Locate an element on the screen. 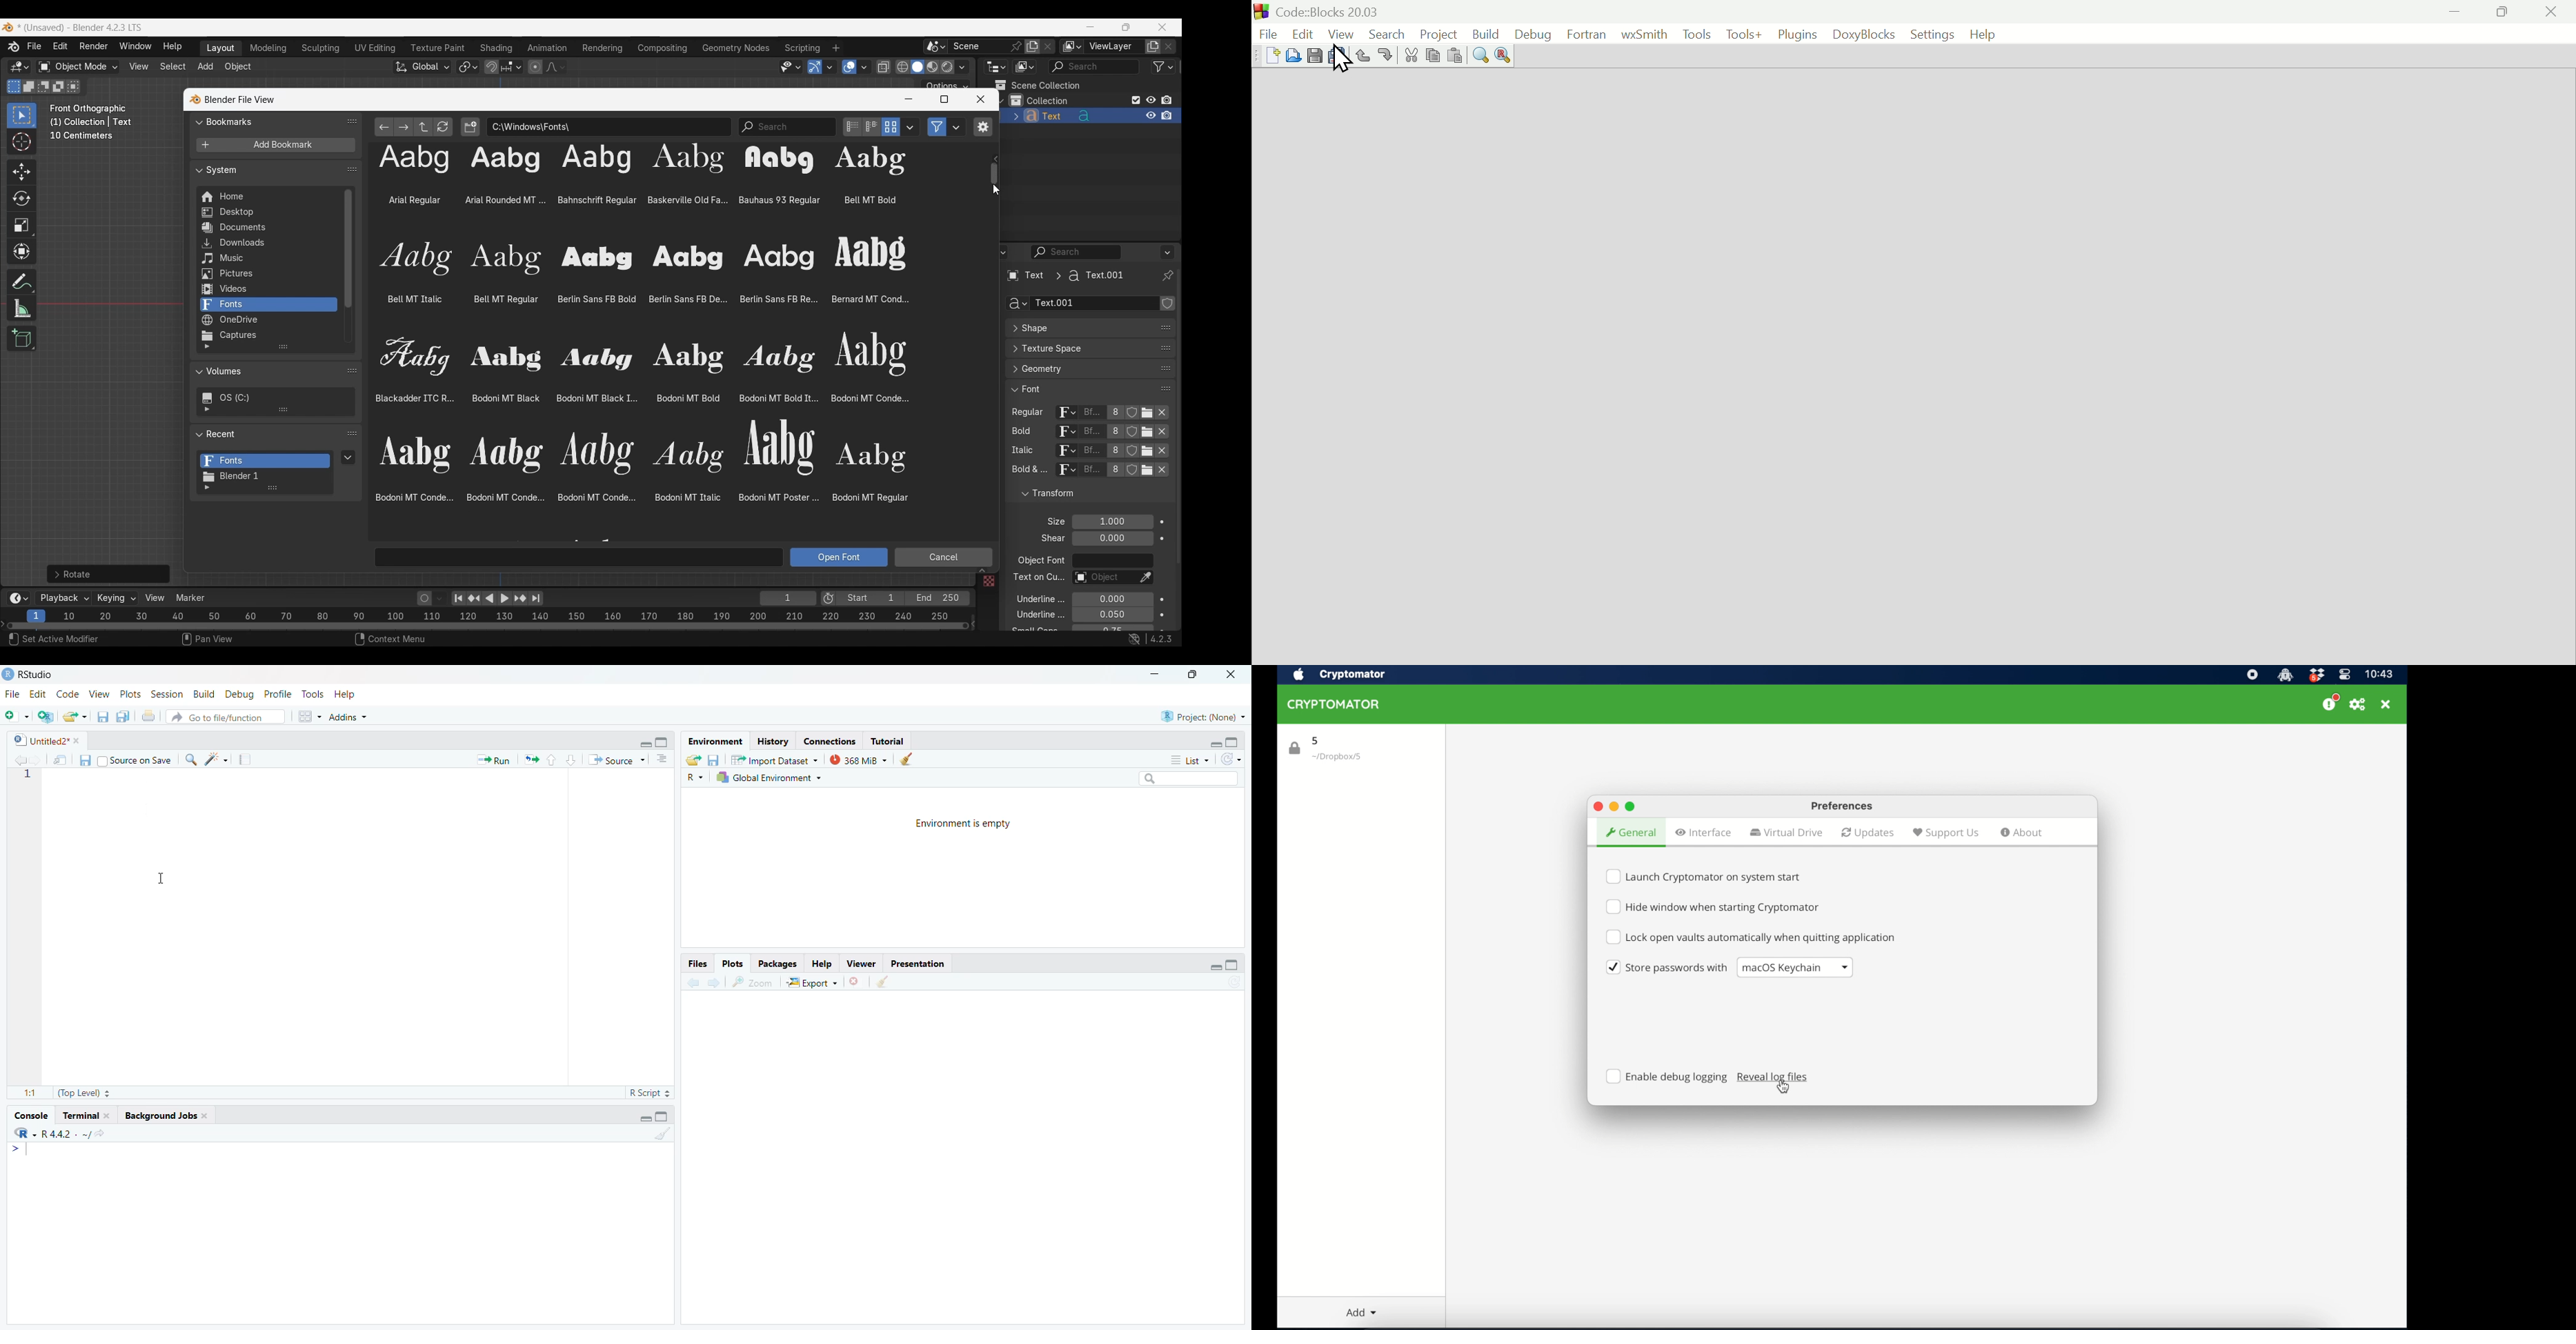 Image resolution: width=2576 pixels, height=1344 pixels. Name or Tag Filter is located at coordinates (788, 127).